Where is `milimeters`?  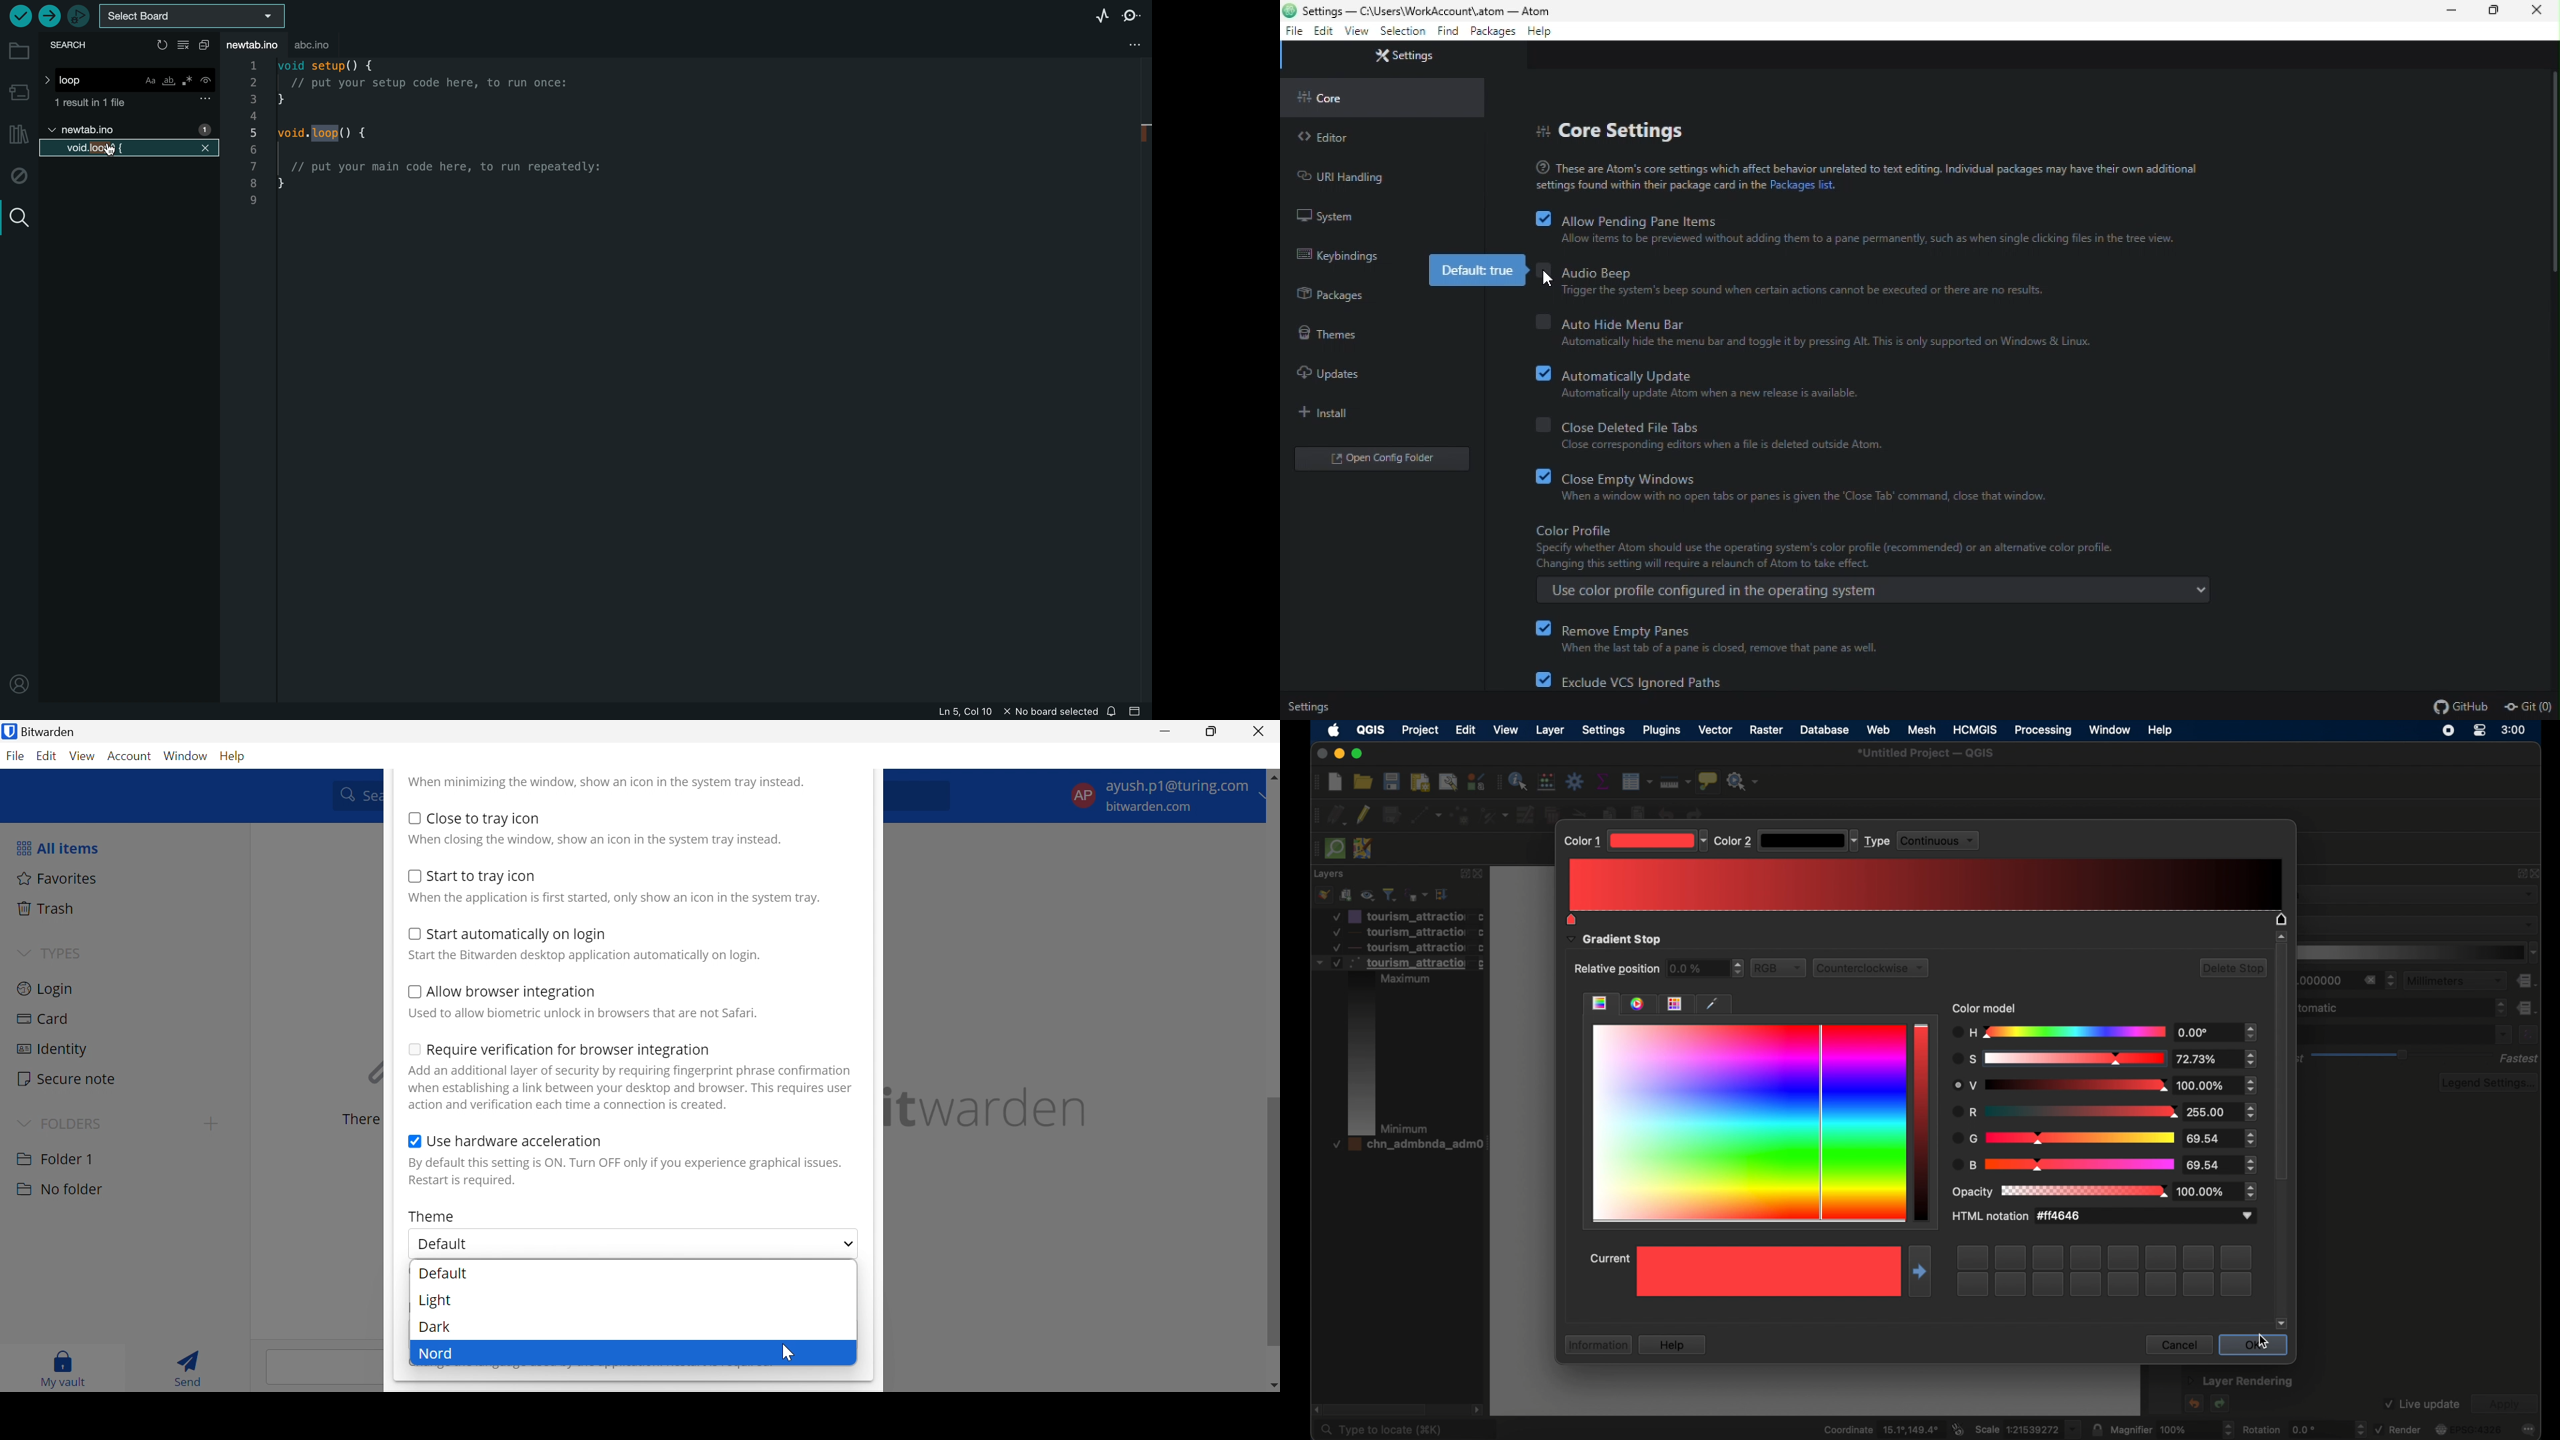 milimeters is located at coordinates (2454, 980).